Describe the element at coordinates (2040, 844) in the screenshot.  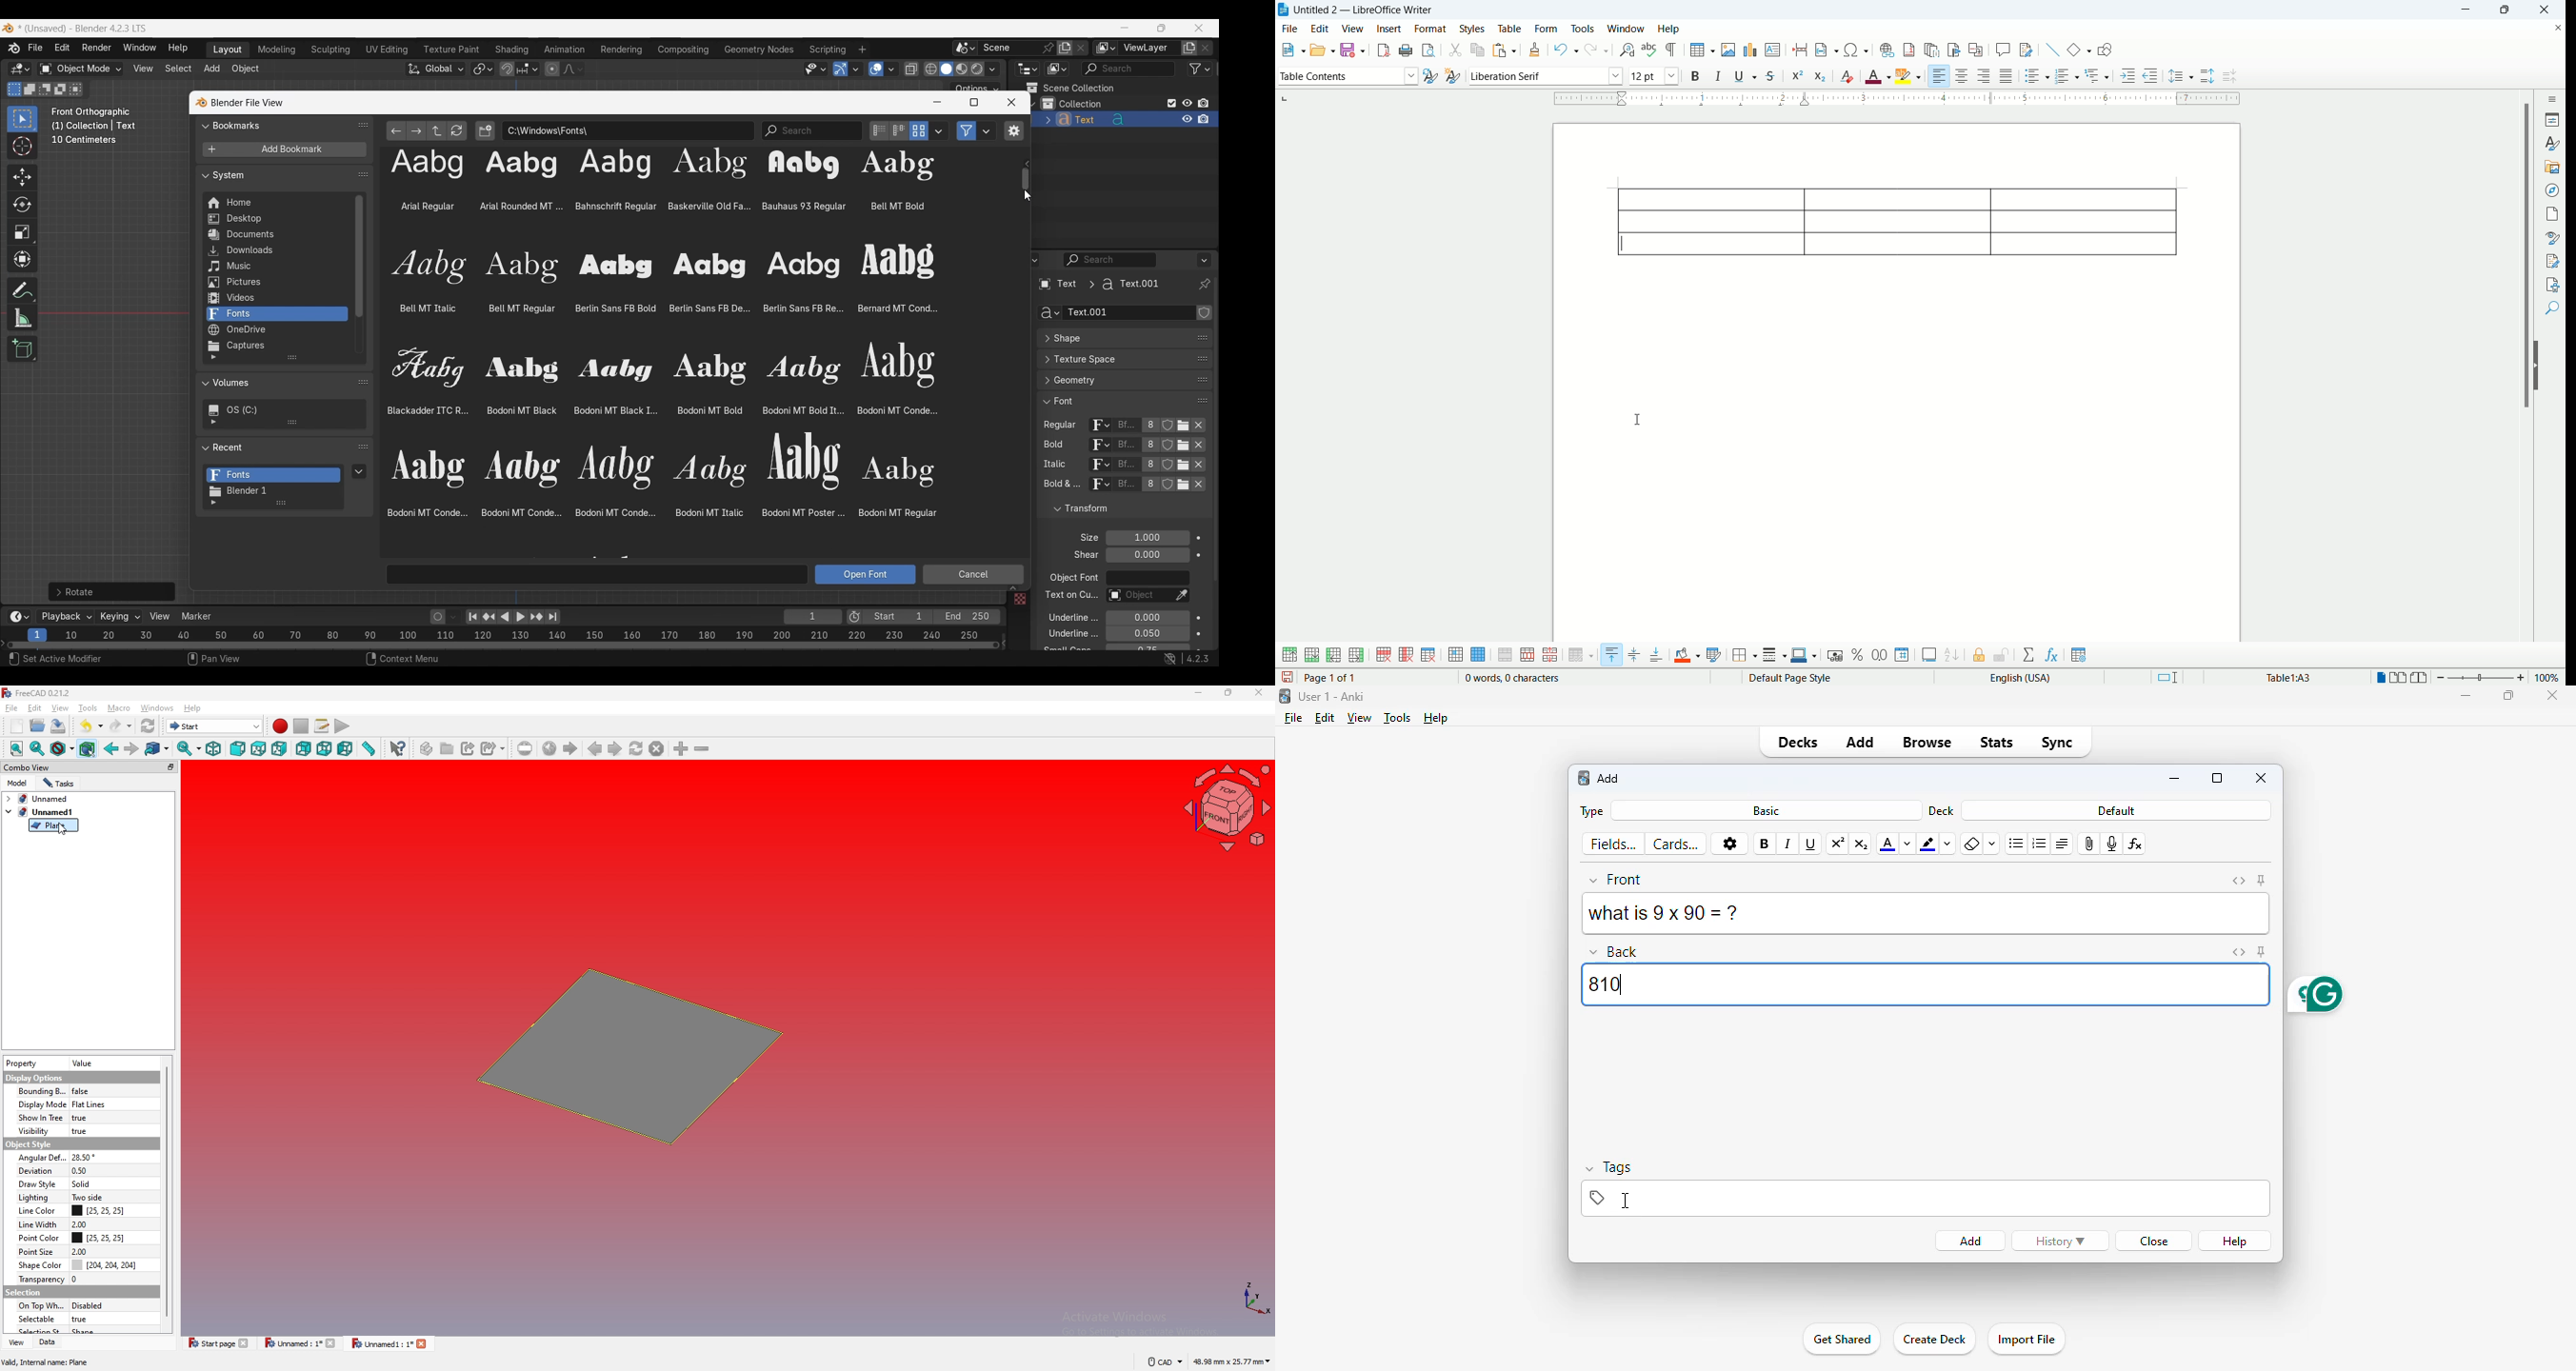
I see `ordered list` at that location.